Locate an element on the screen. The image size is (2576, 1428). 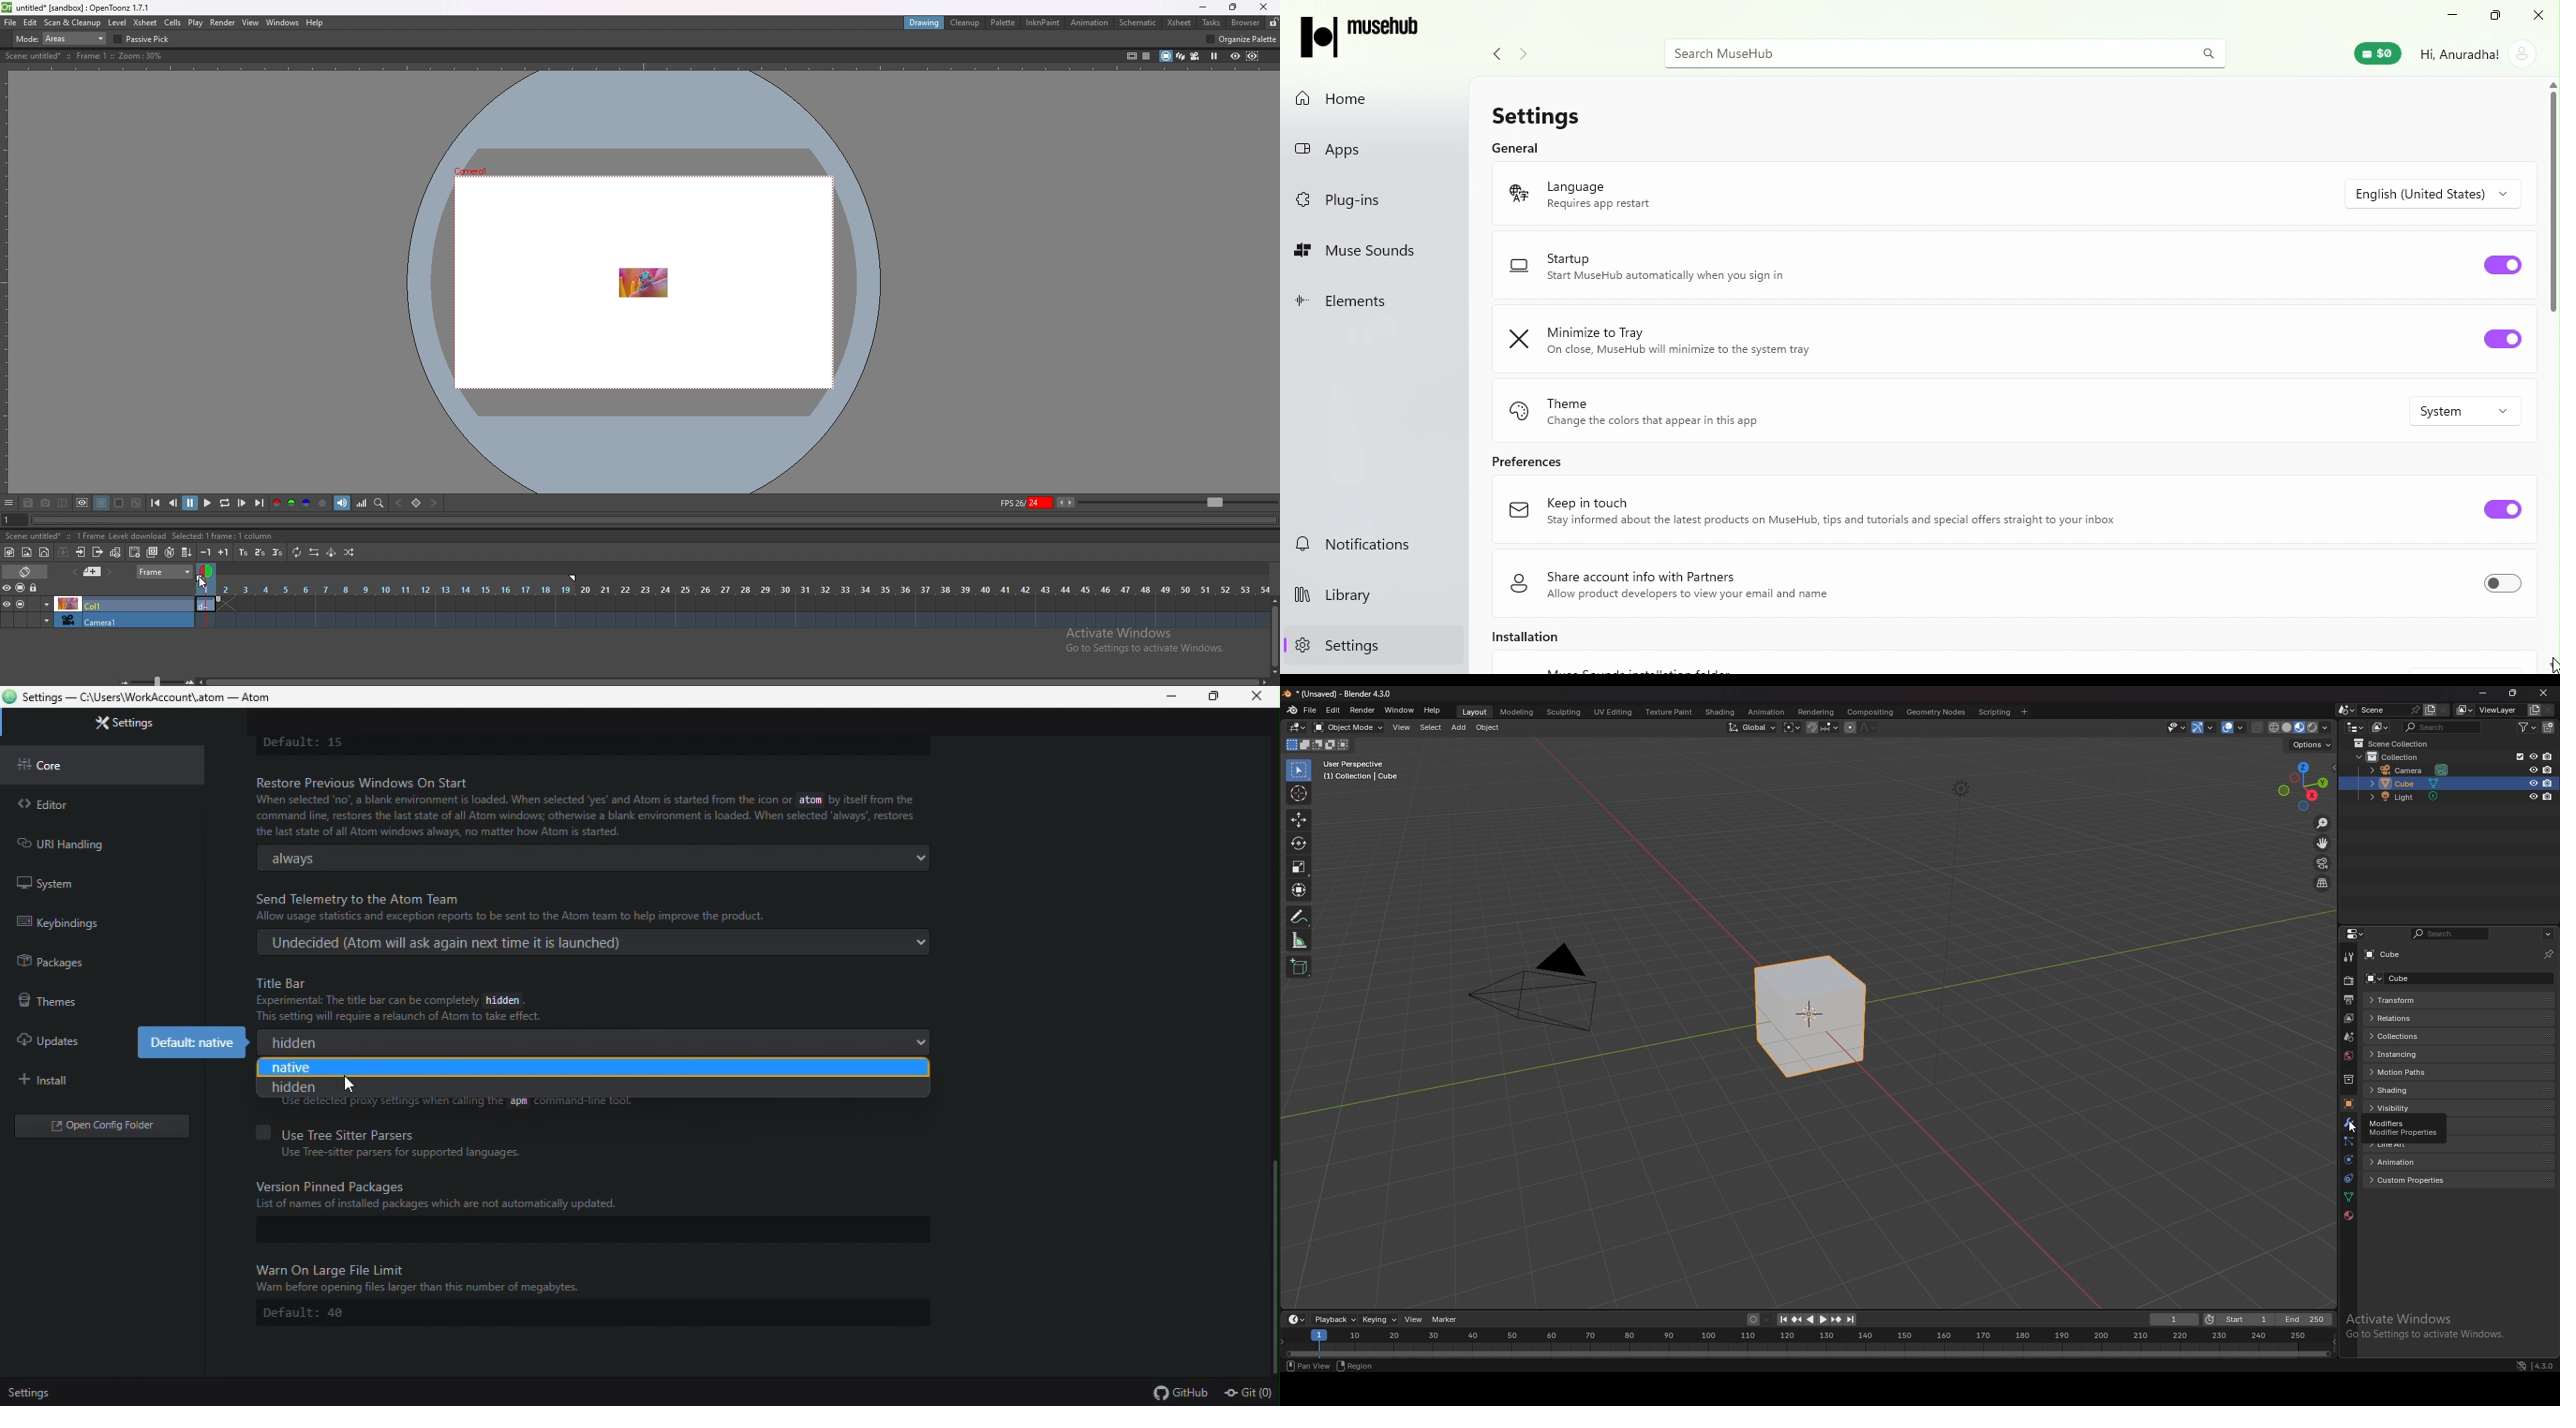
scripting is located at coordinates (1994, 712).